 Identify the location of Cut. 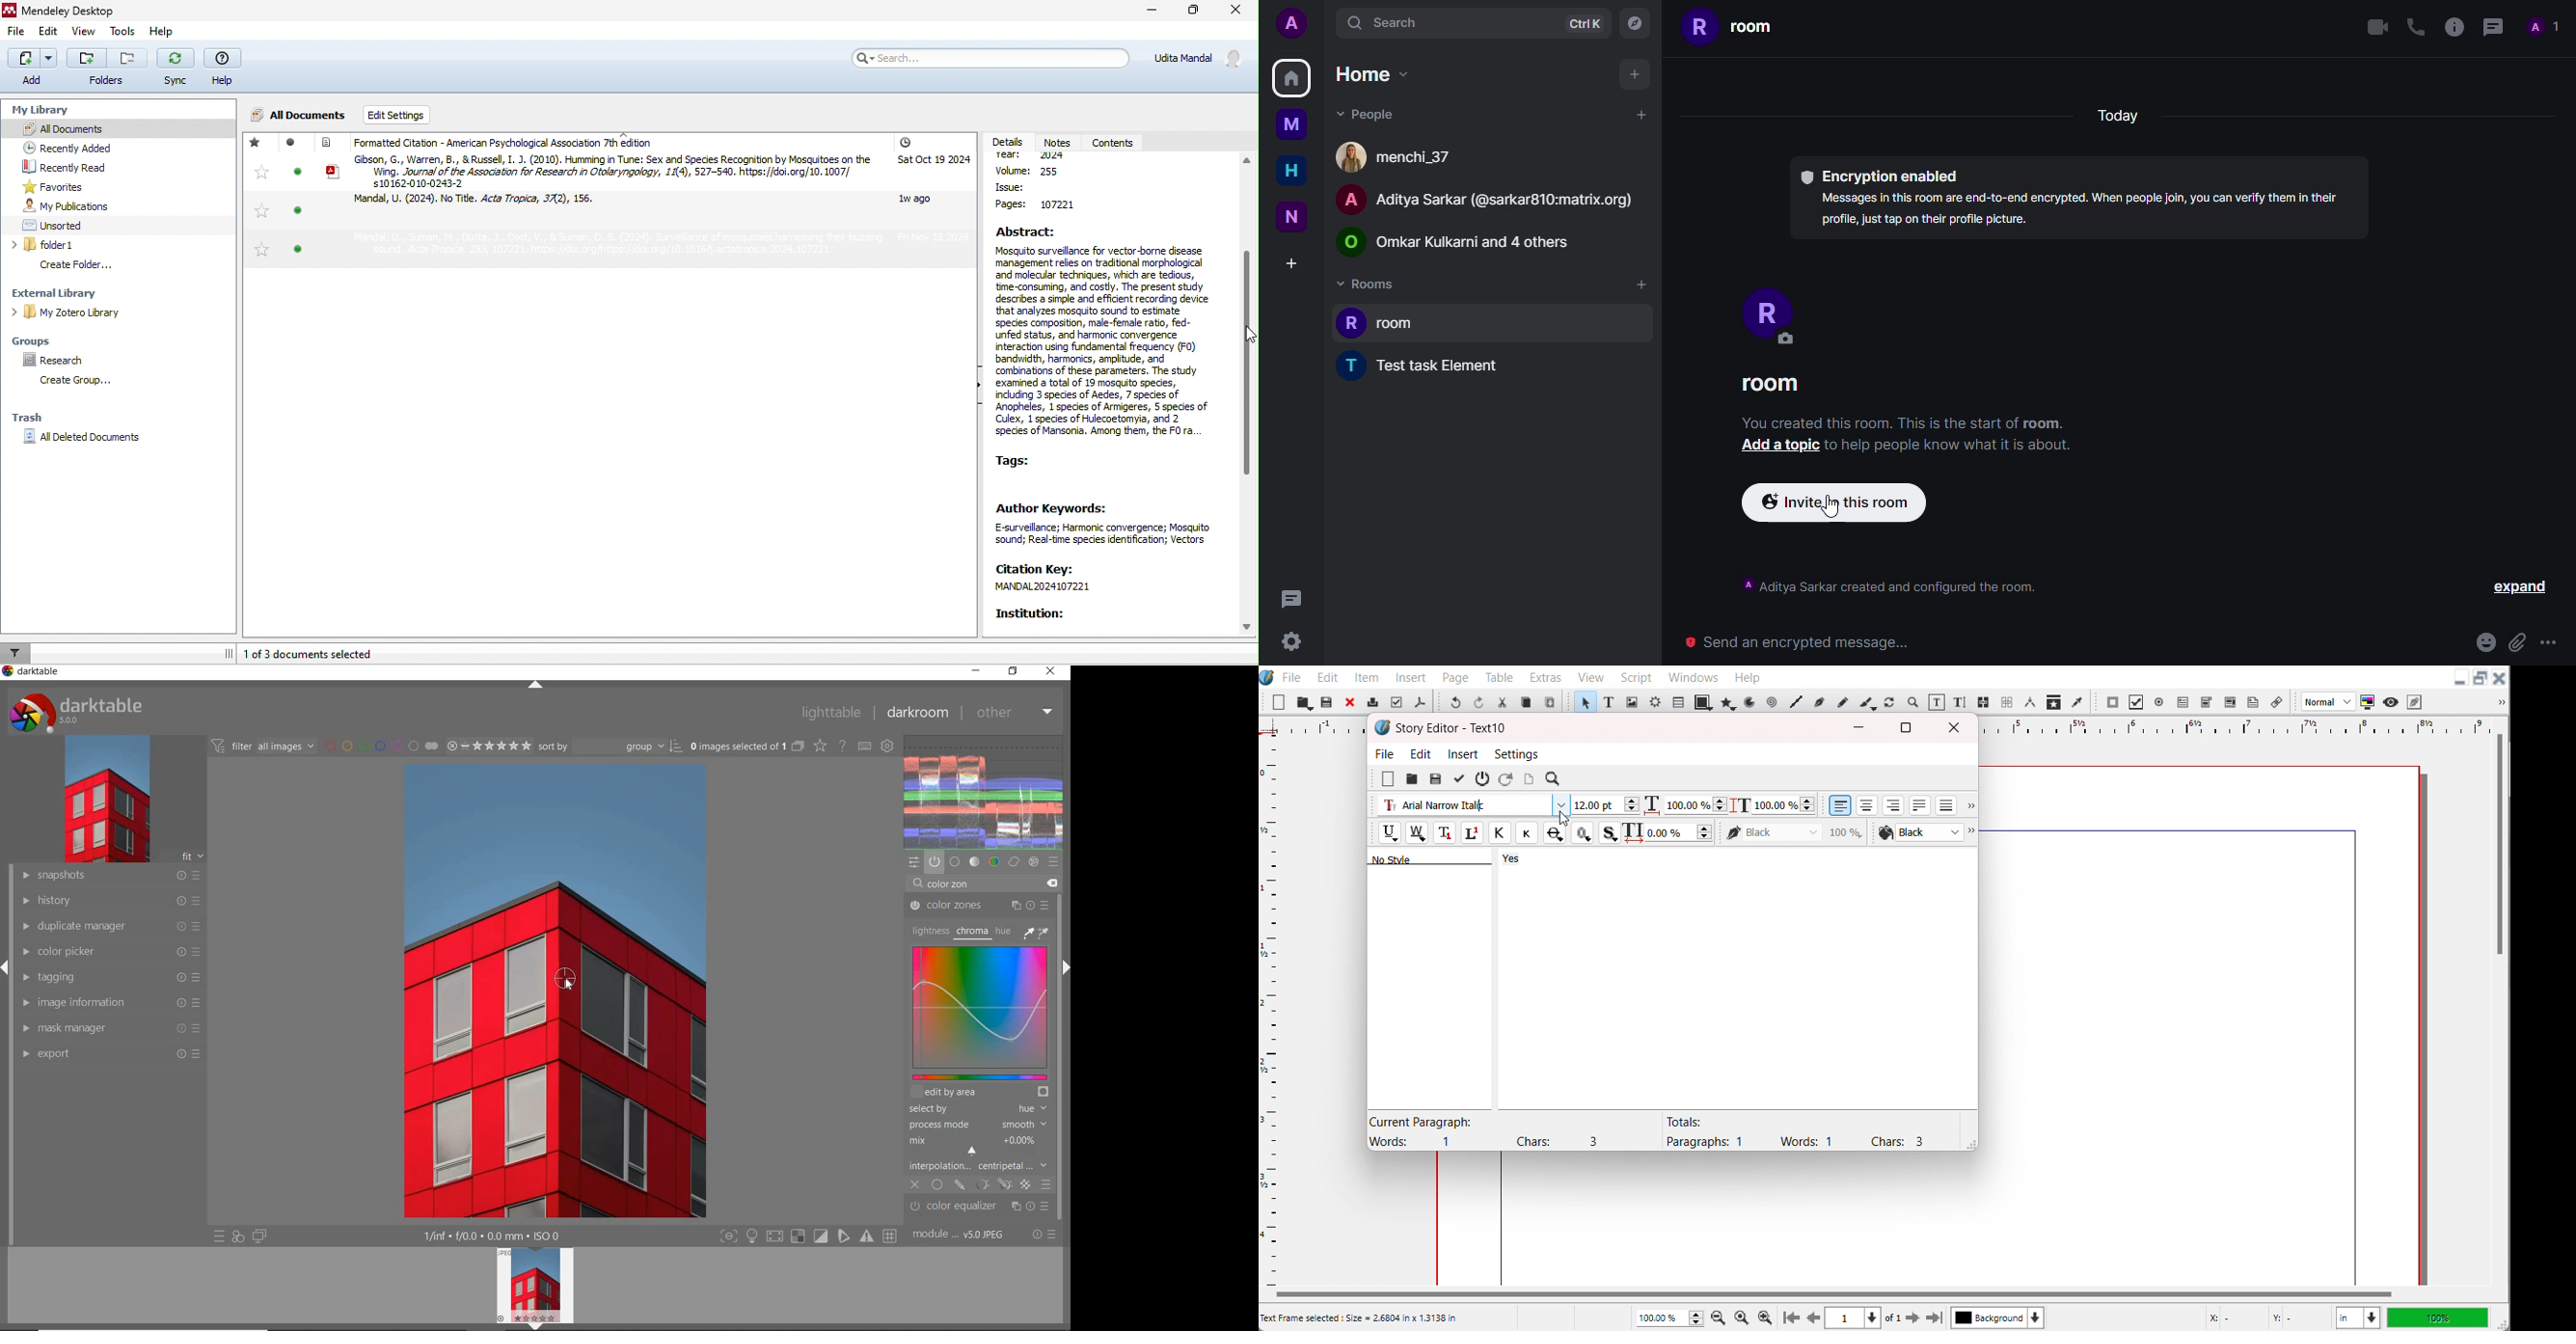
(1502, 702).